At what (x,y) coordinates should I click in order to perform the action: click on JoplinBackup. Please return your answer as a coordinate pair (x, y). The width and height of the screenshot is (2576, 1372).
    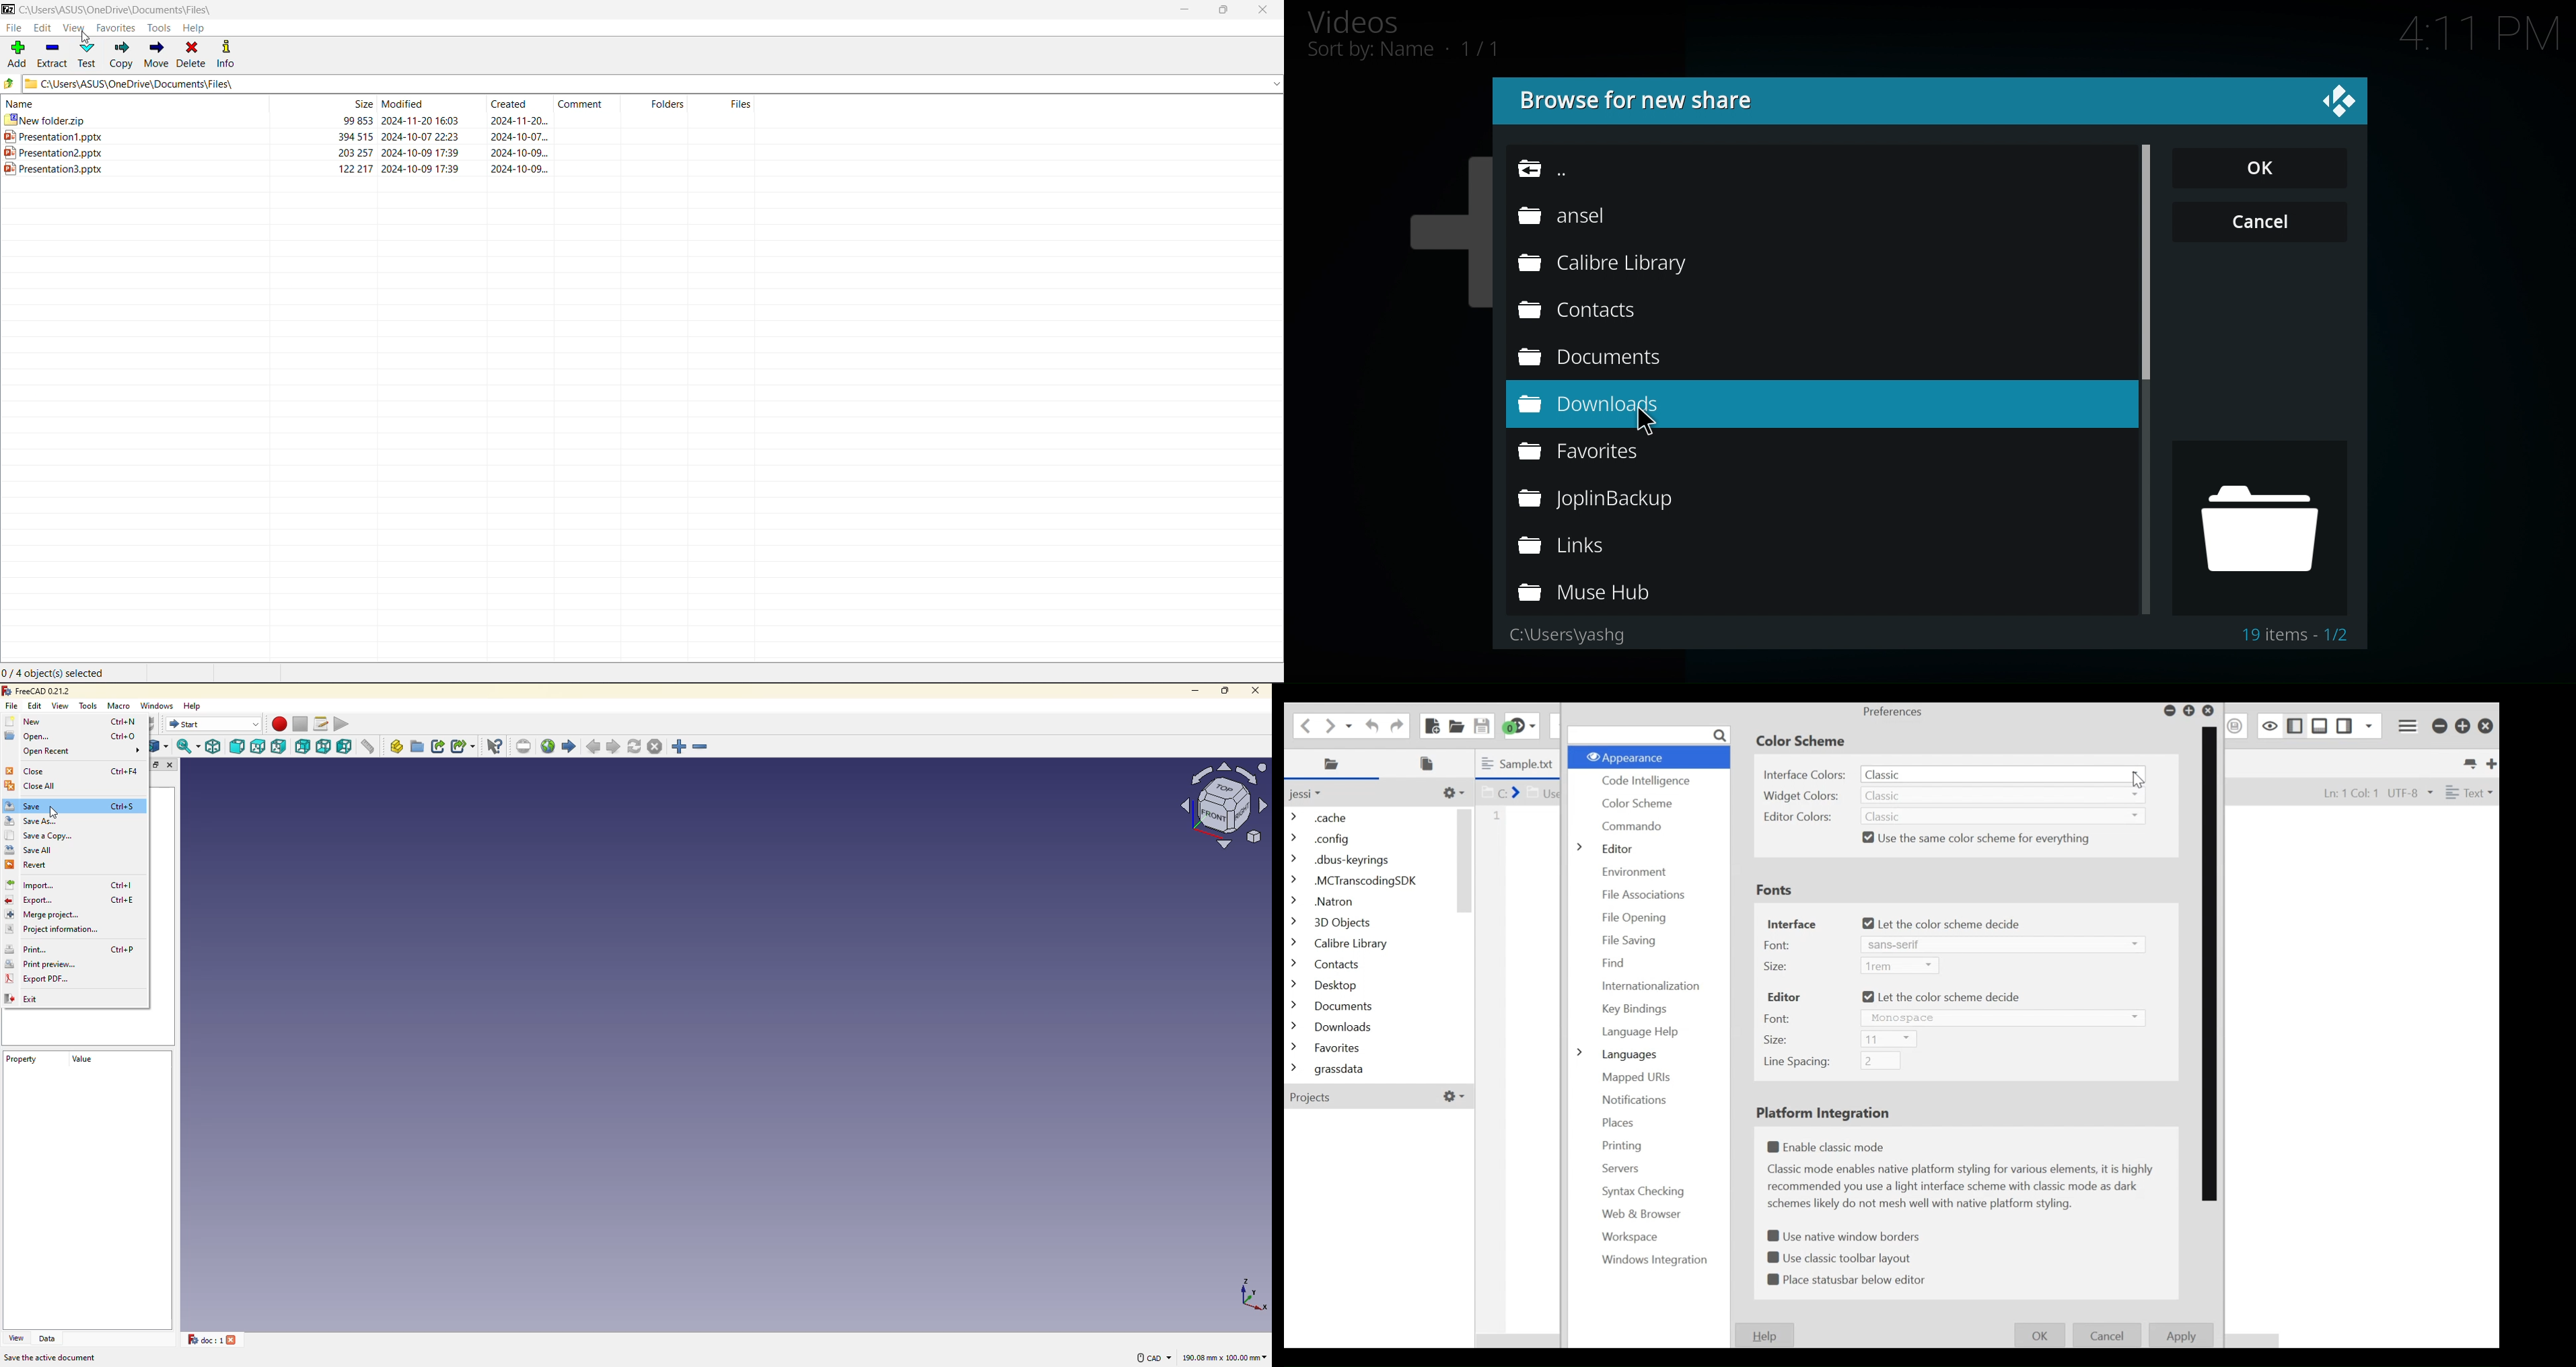
    Looking at the image, I should click on (1594, 498).